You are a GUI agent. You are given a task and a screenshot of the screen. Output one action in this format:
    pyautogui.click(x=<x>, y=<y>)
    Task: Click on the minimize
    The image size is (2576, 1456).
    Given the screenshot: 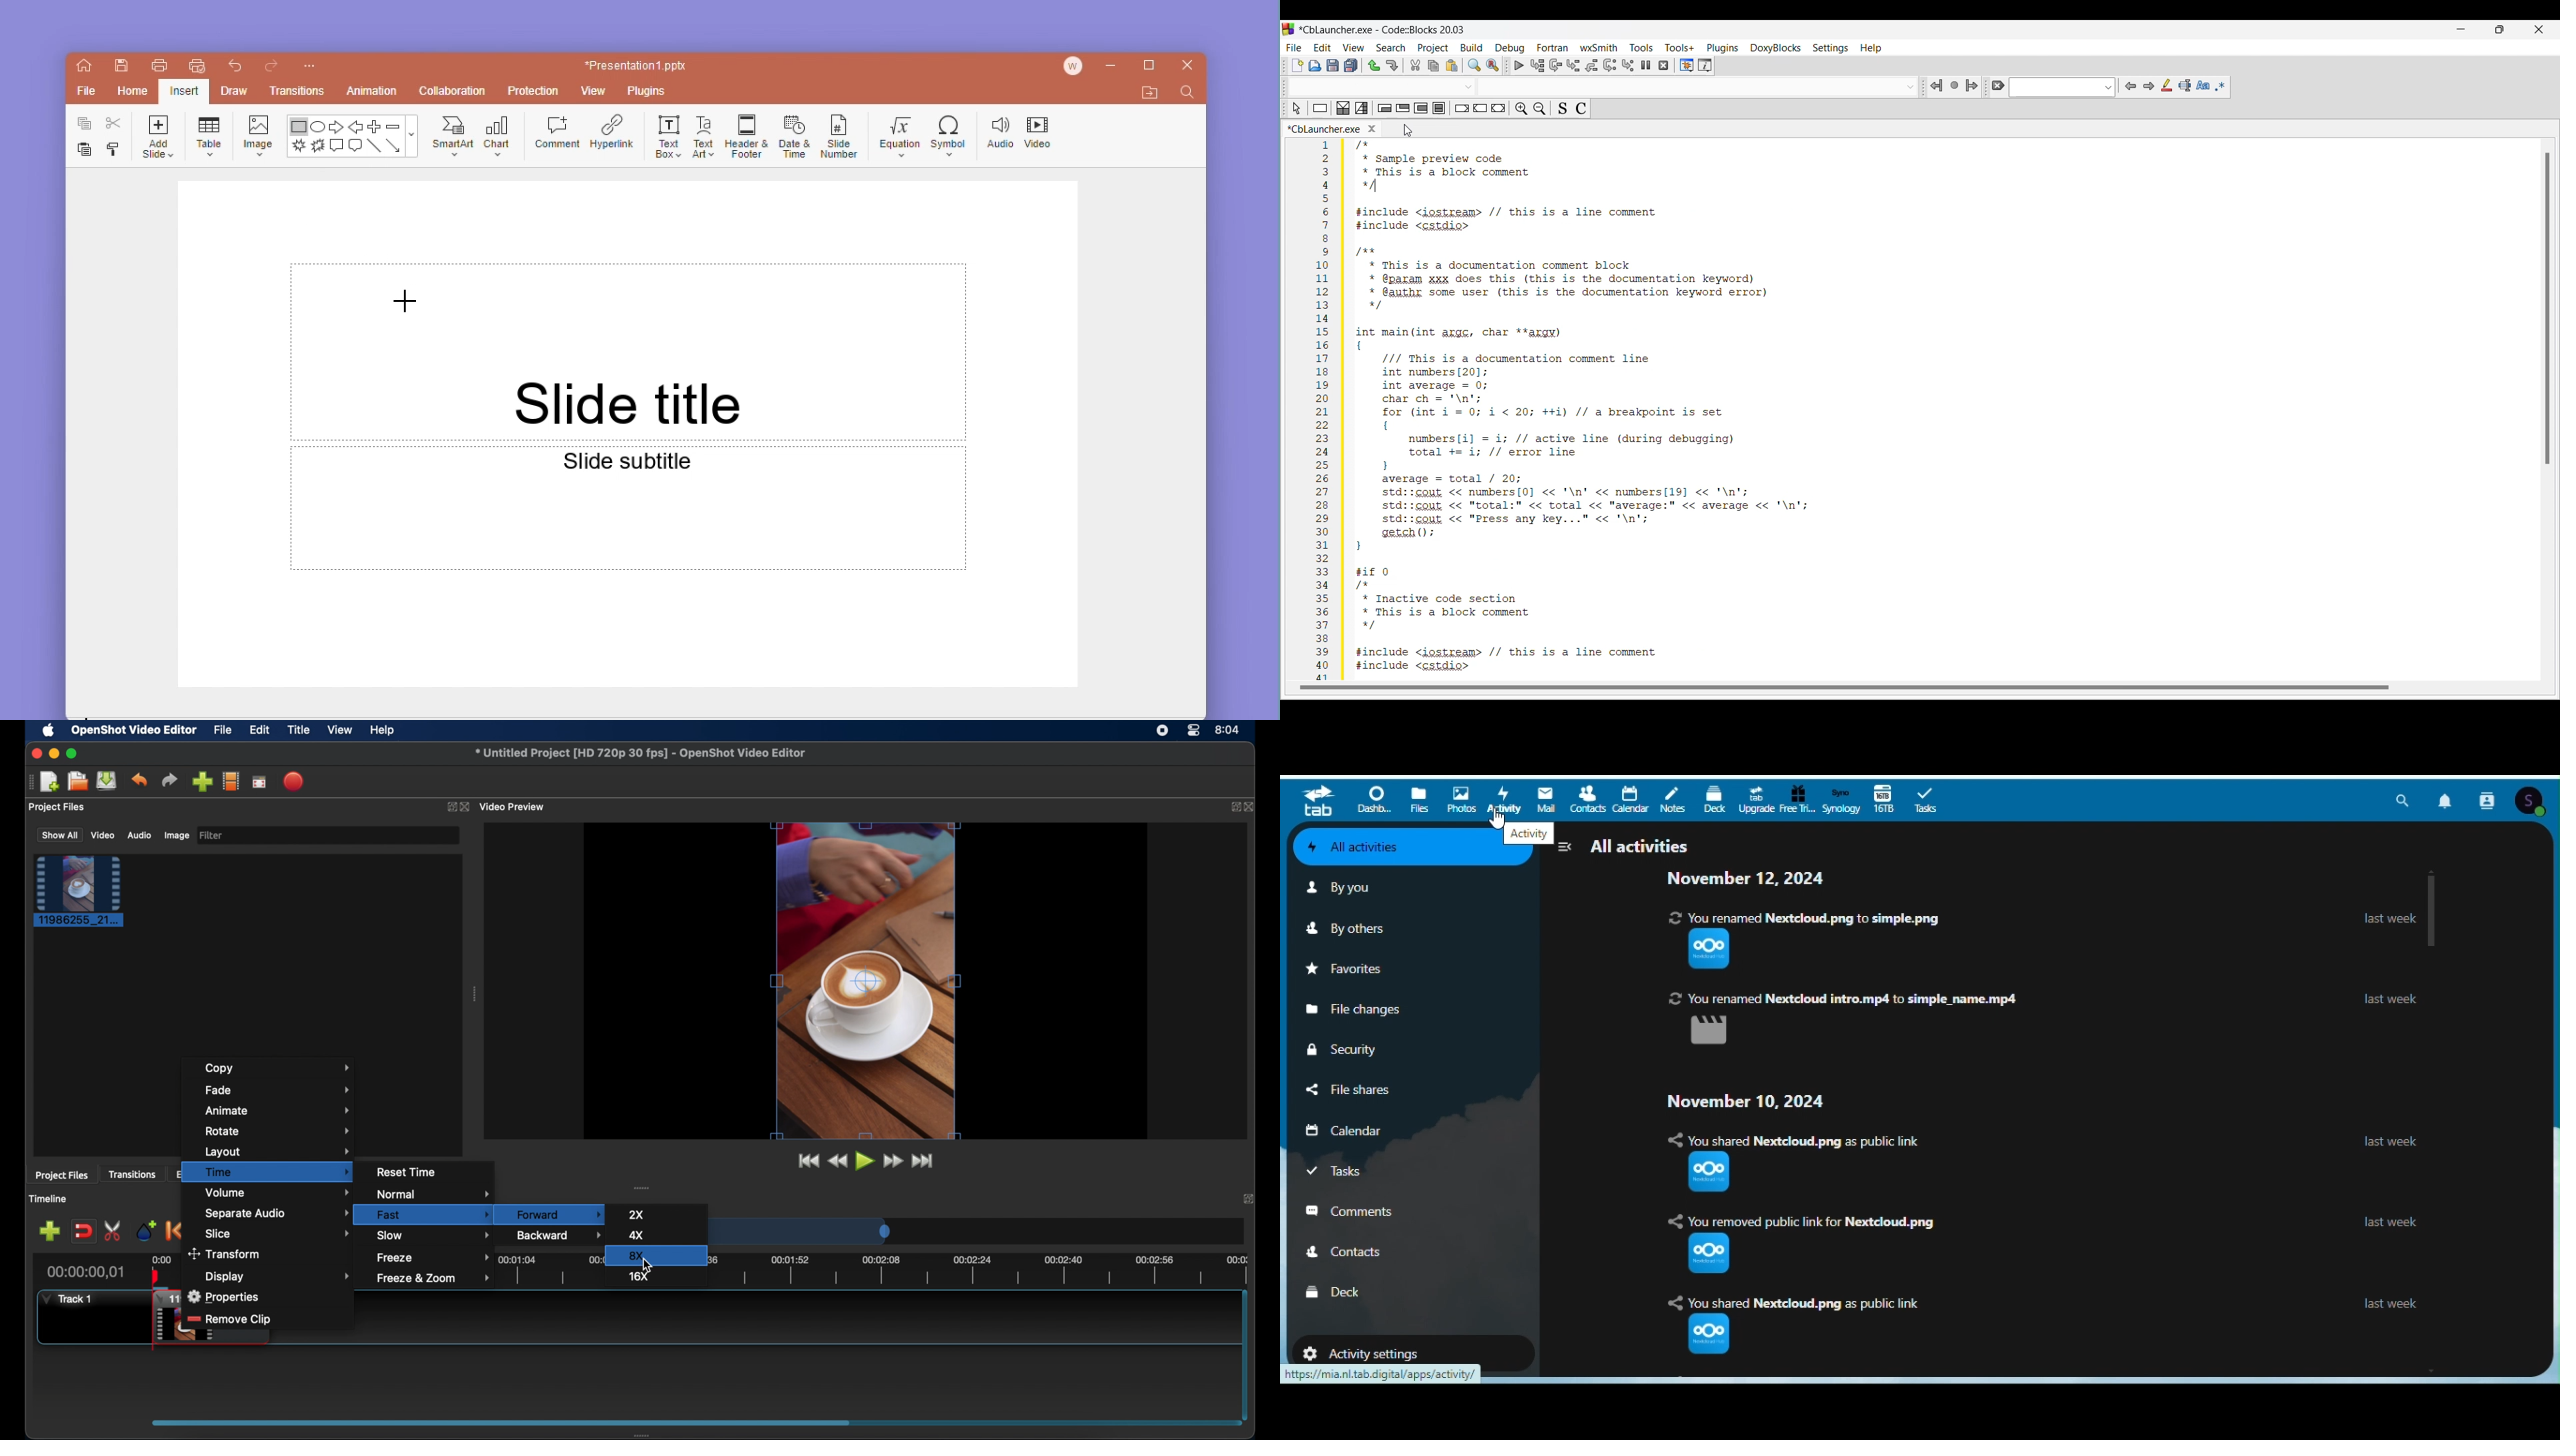 What is the action you would take?
    pyautogui.click(x=54, y=753)
    